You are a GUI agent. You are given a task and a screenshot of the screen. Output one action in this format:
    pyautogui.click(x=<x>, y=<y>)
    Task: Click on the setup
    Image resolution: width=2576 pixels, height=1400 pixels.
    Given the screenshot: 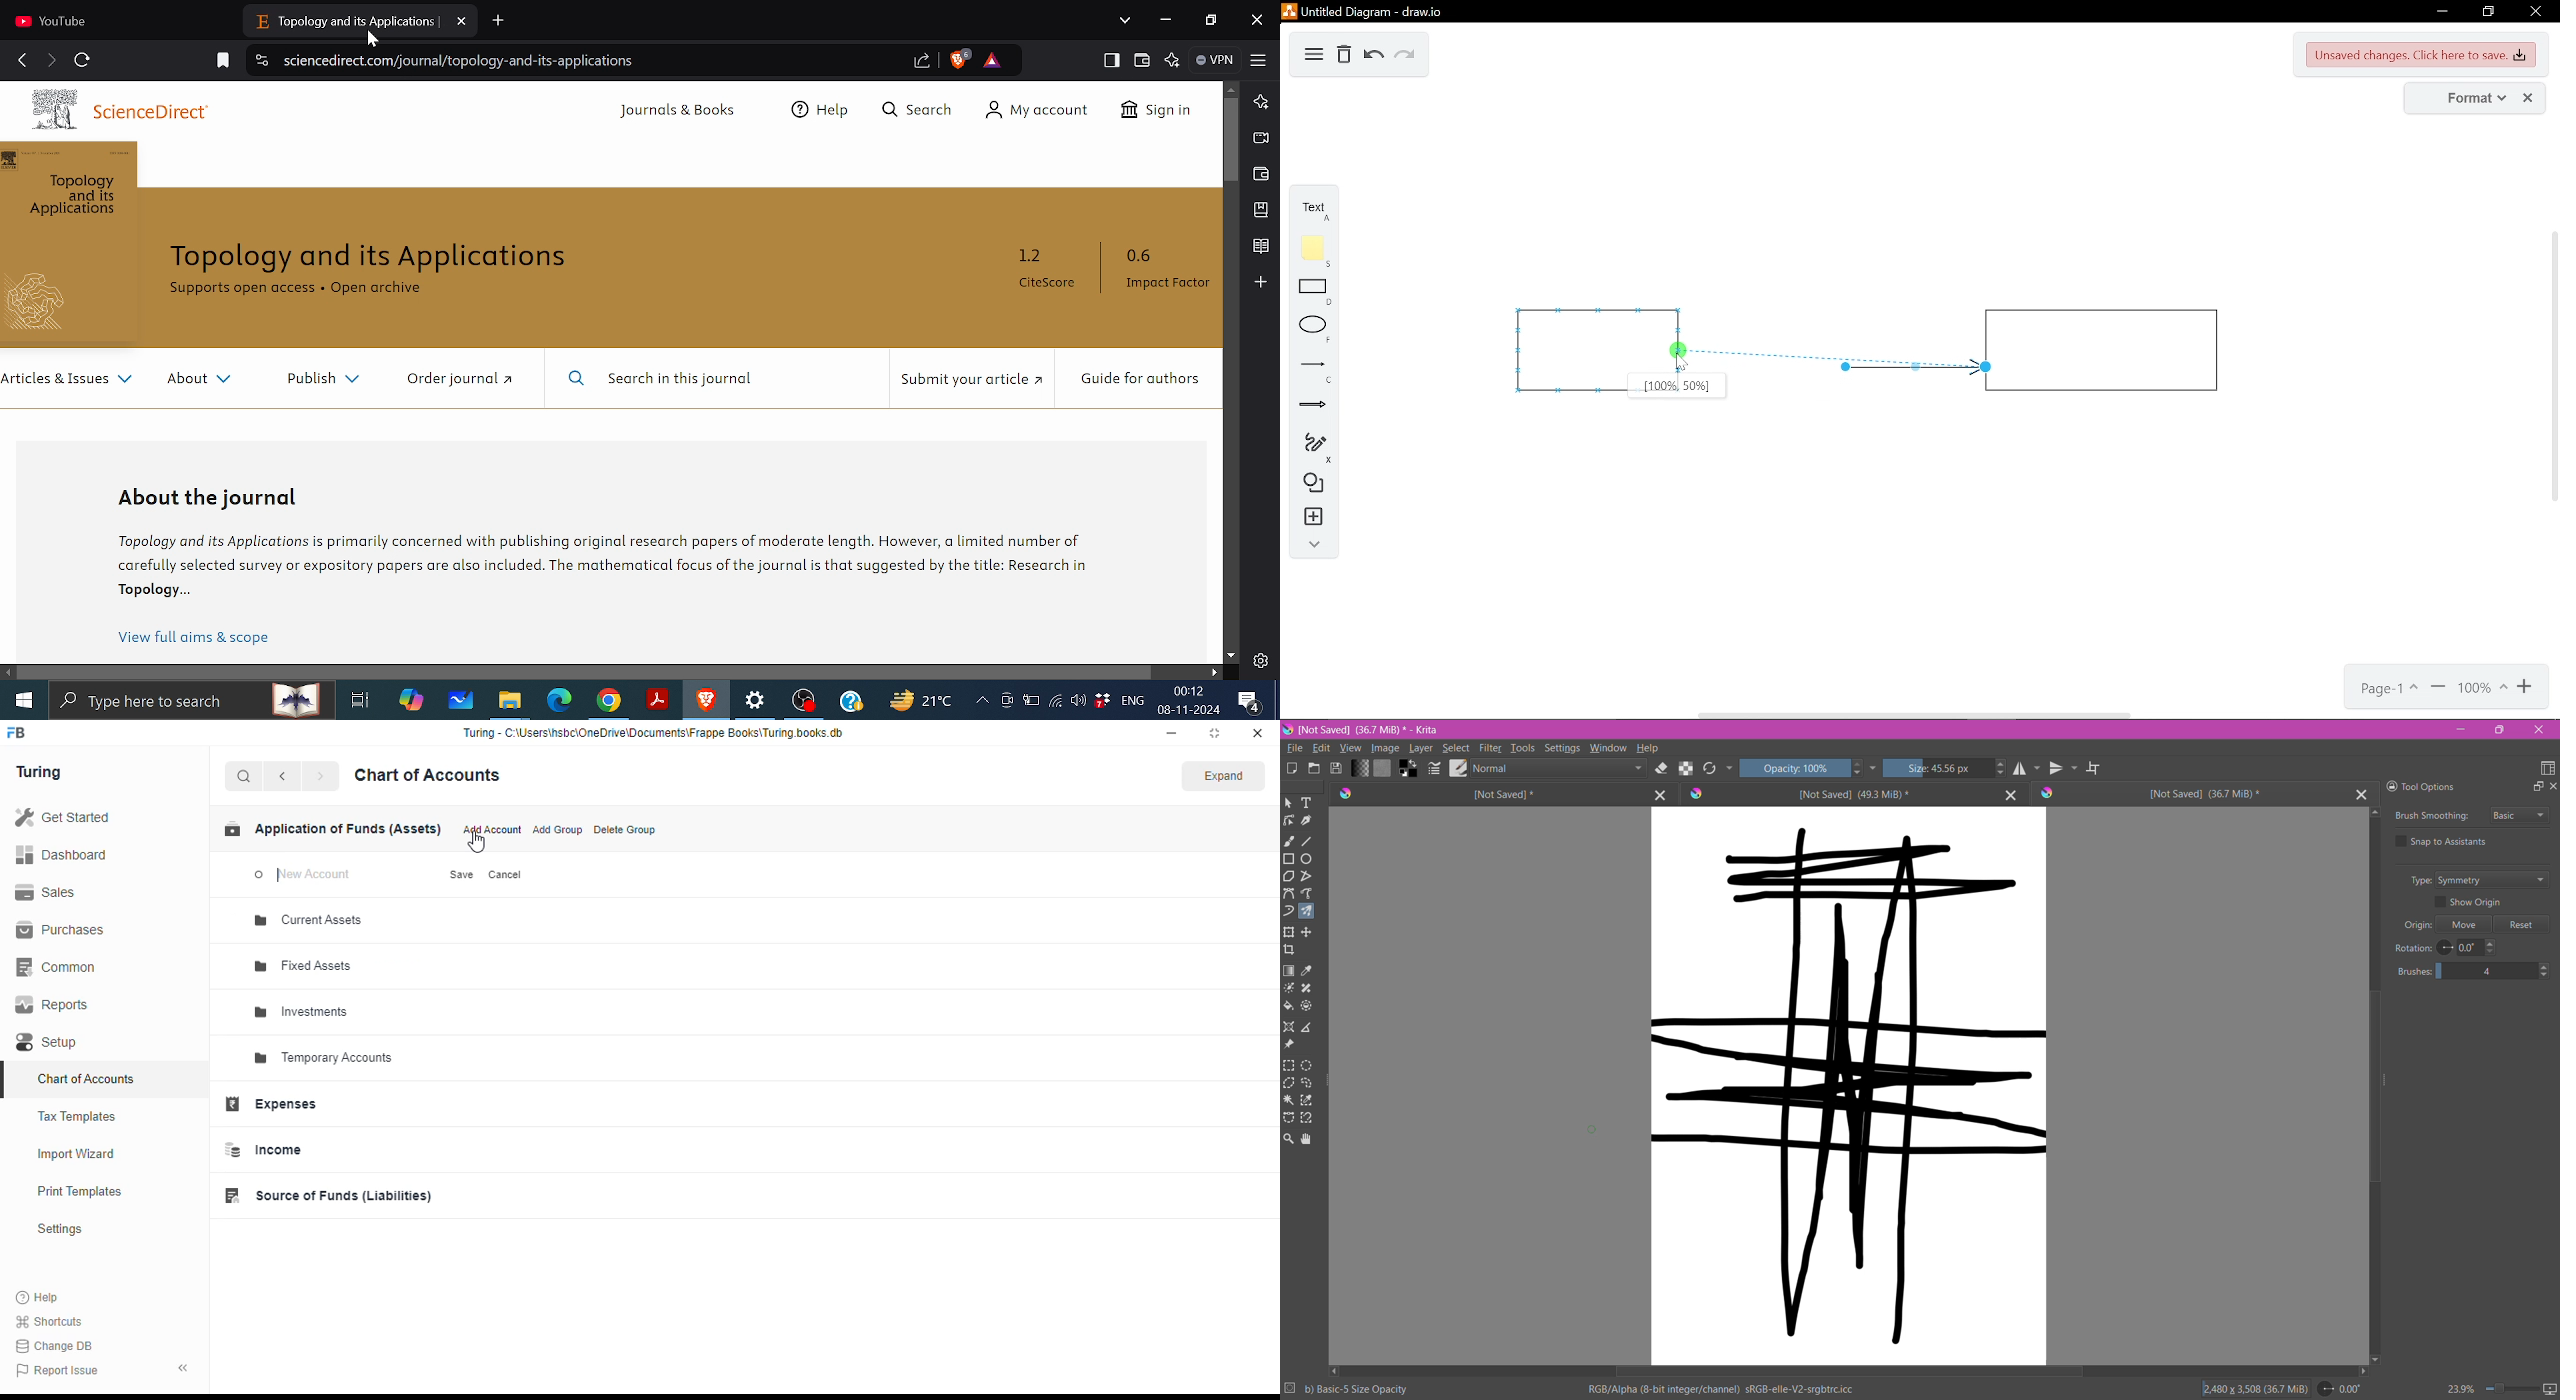 What is the action you would take?
    pyautogui.click(x=49, y=1042)
    